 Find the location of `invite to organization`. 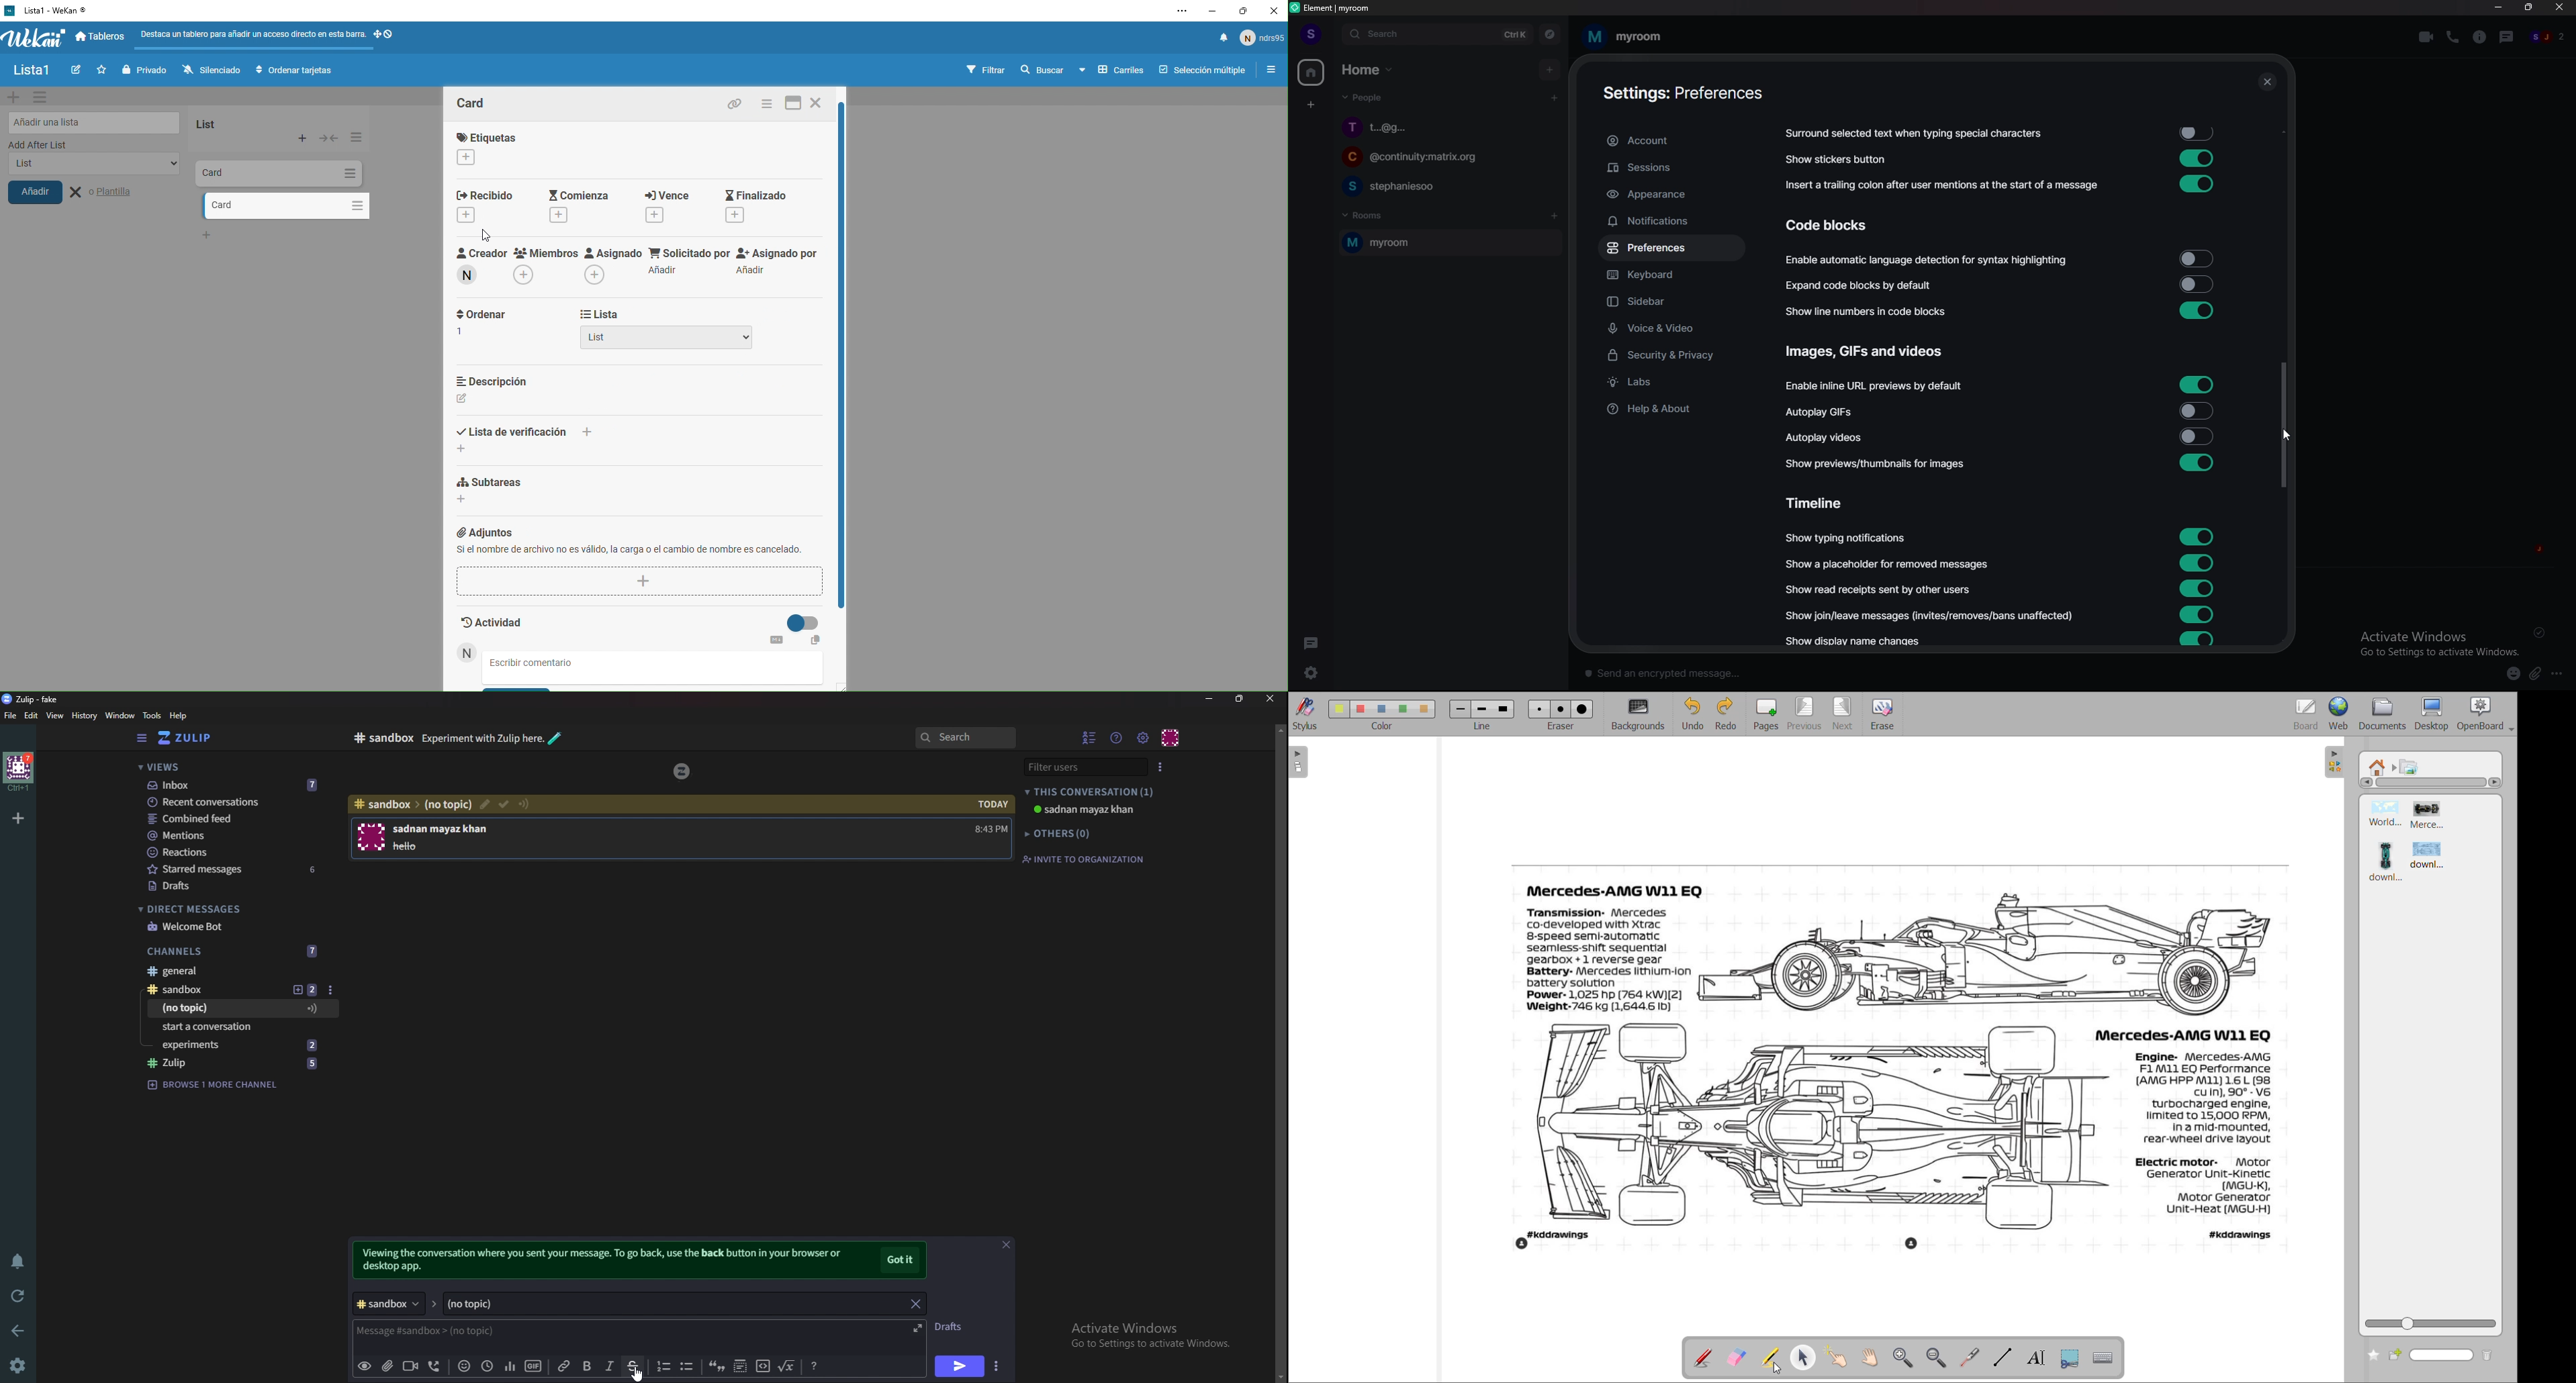

invite to organization is located at coordinates (1078, 860).